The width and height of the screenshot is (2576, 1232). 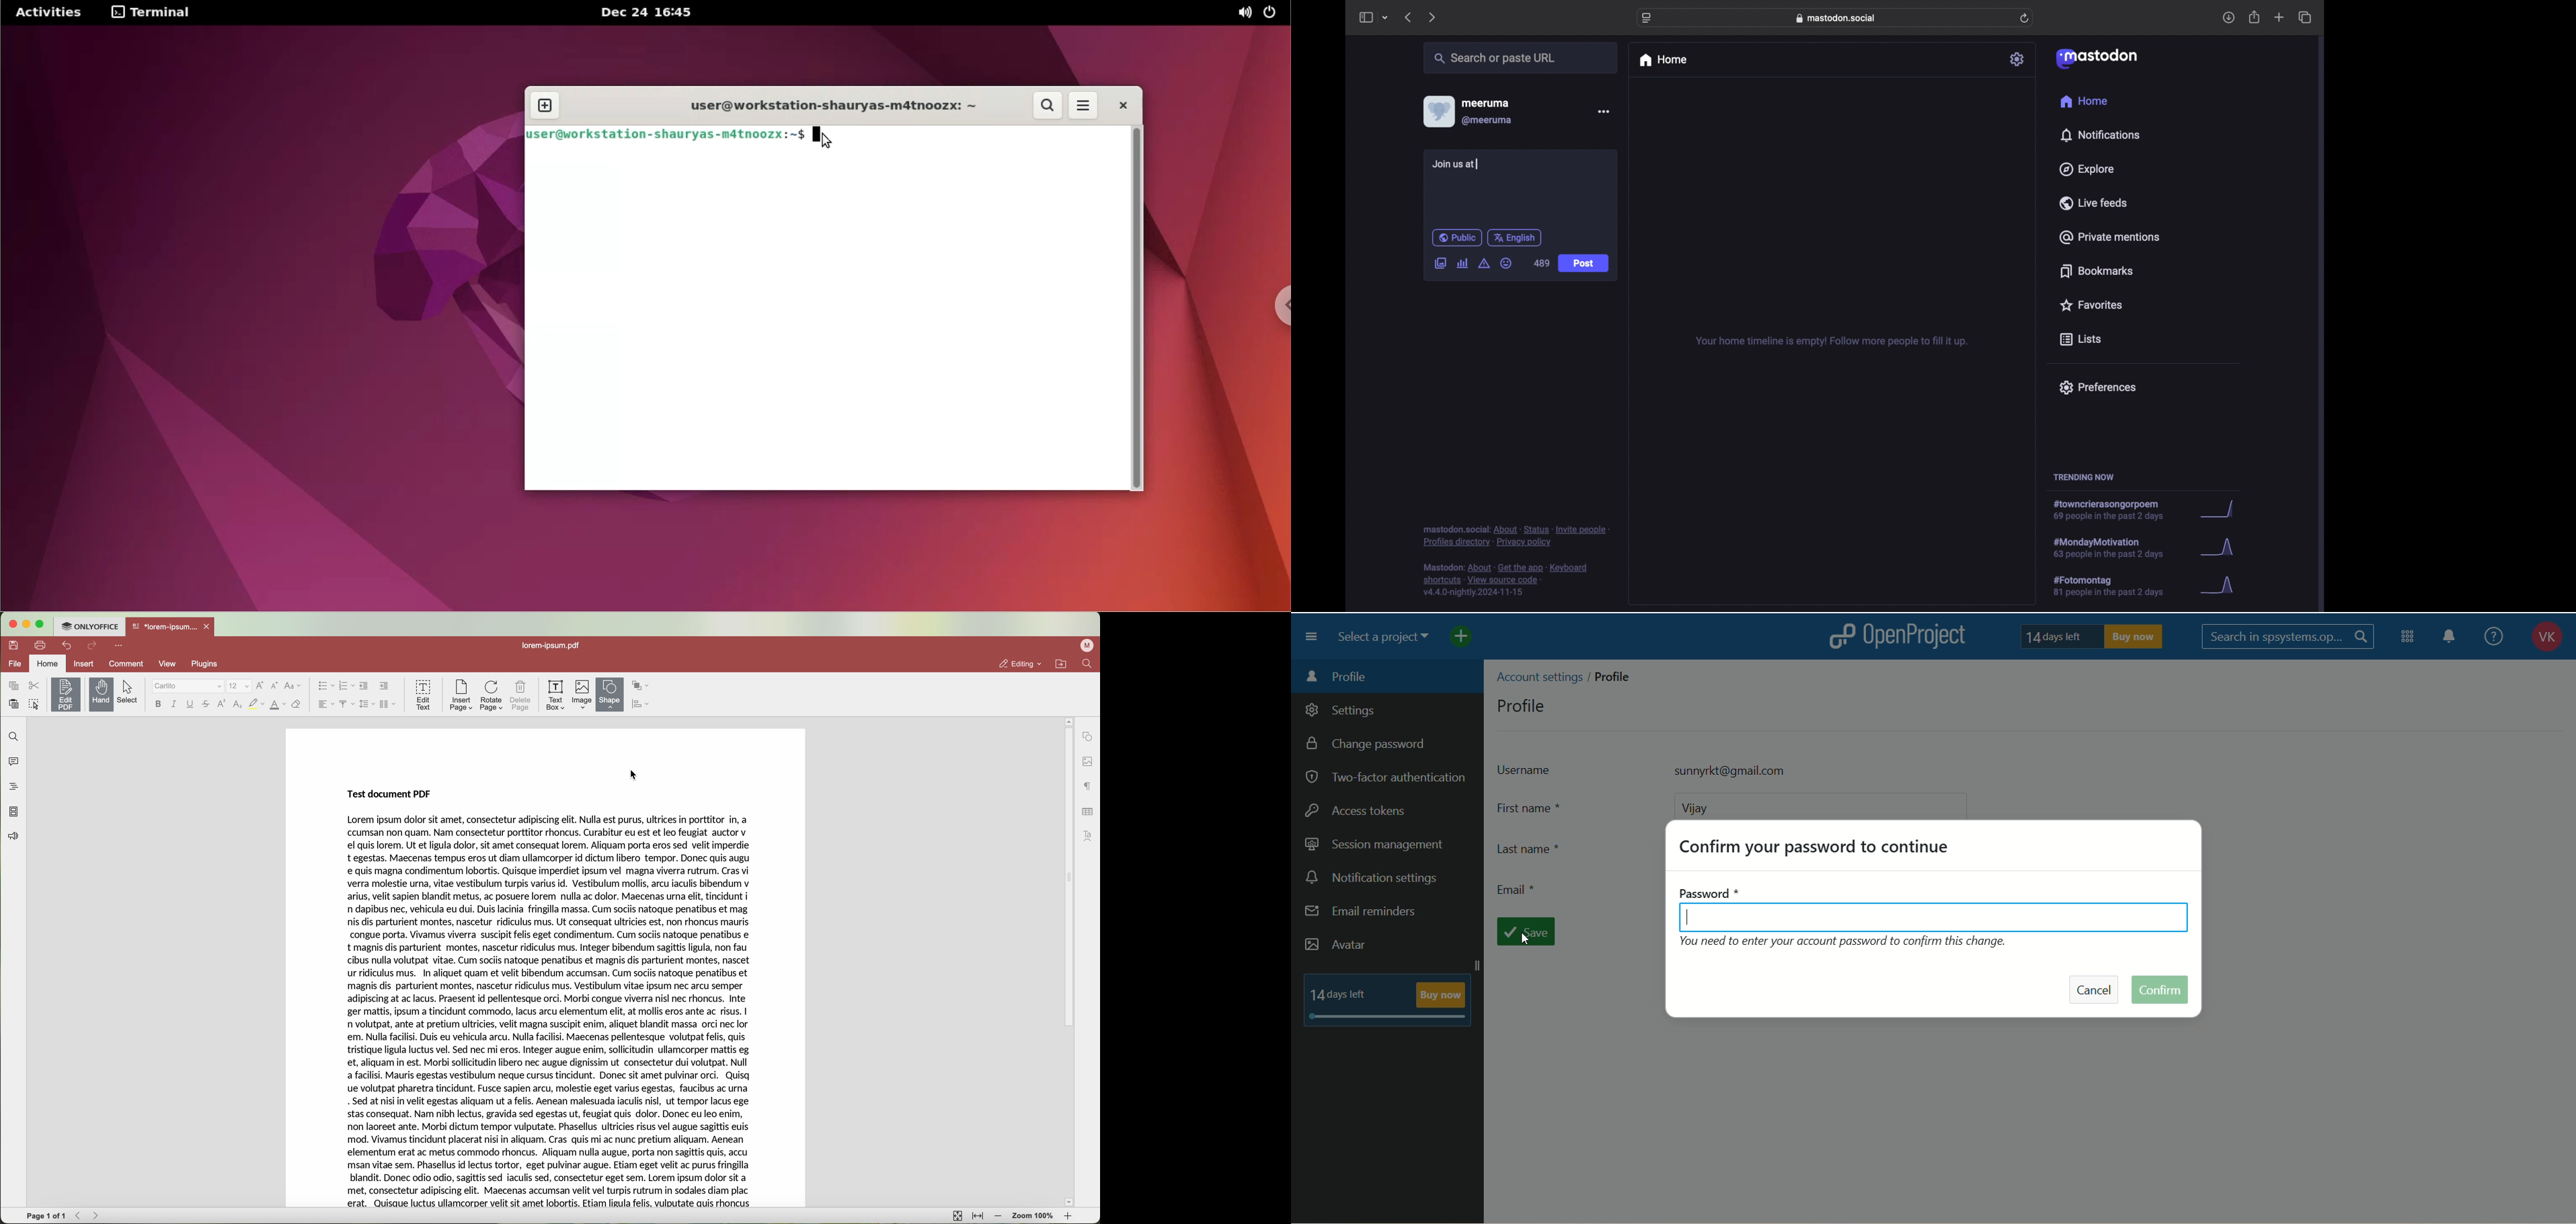 What do you see at coordinates (1604, 112) in the screenshot?
I see `more options` at bounding box center [1604, 112].